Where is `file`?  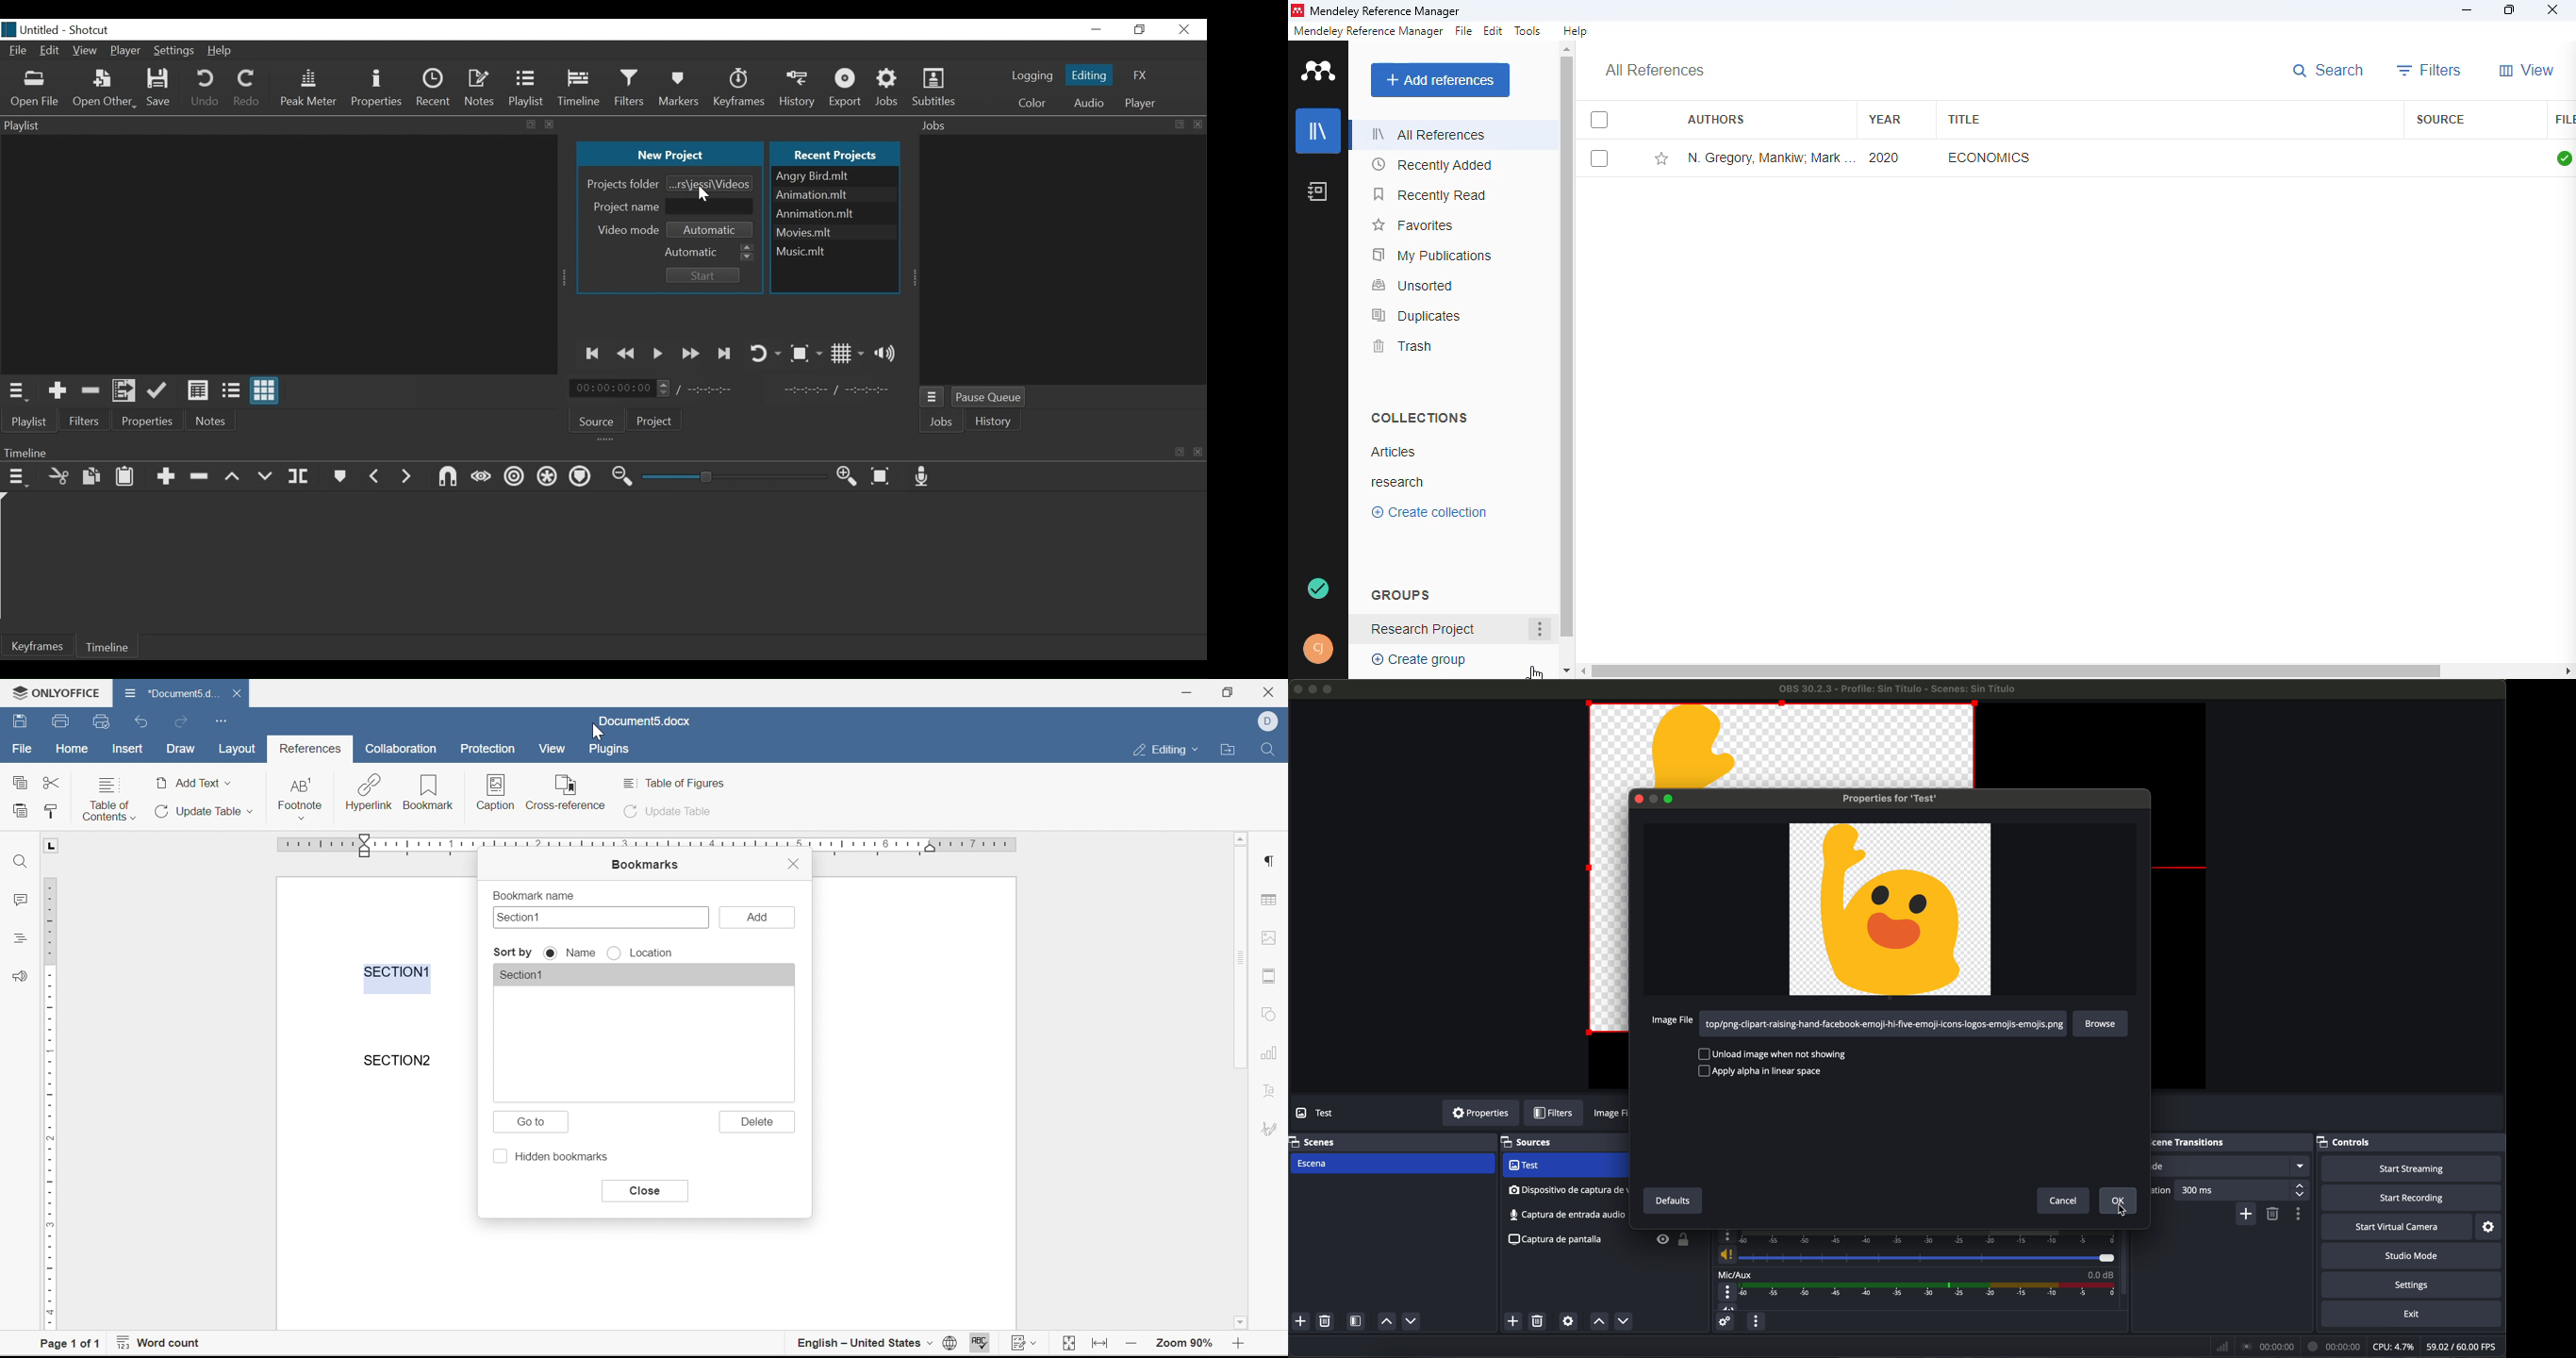
file is located at coordinates (21, 749).